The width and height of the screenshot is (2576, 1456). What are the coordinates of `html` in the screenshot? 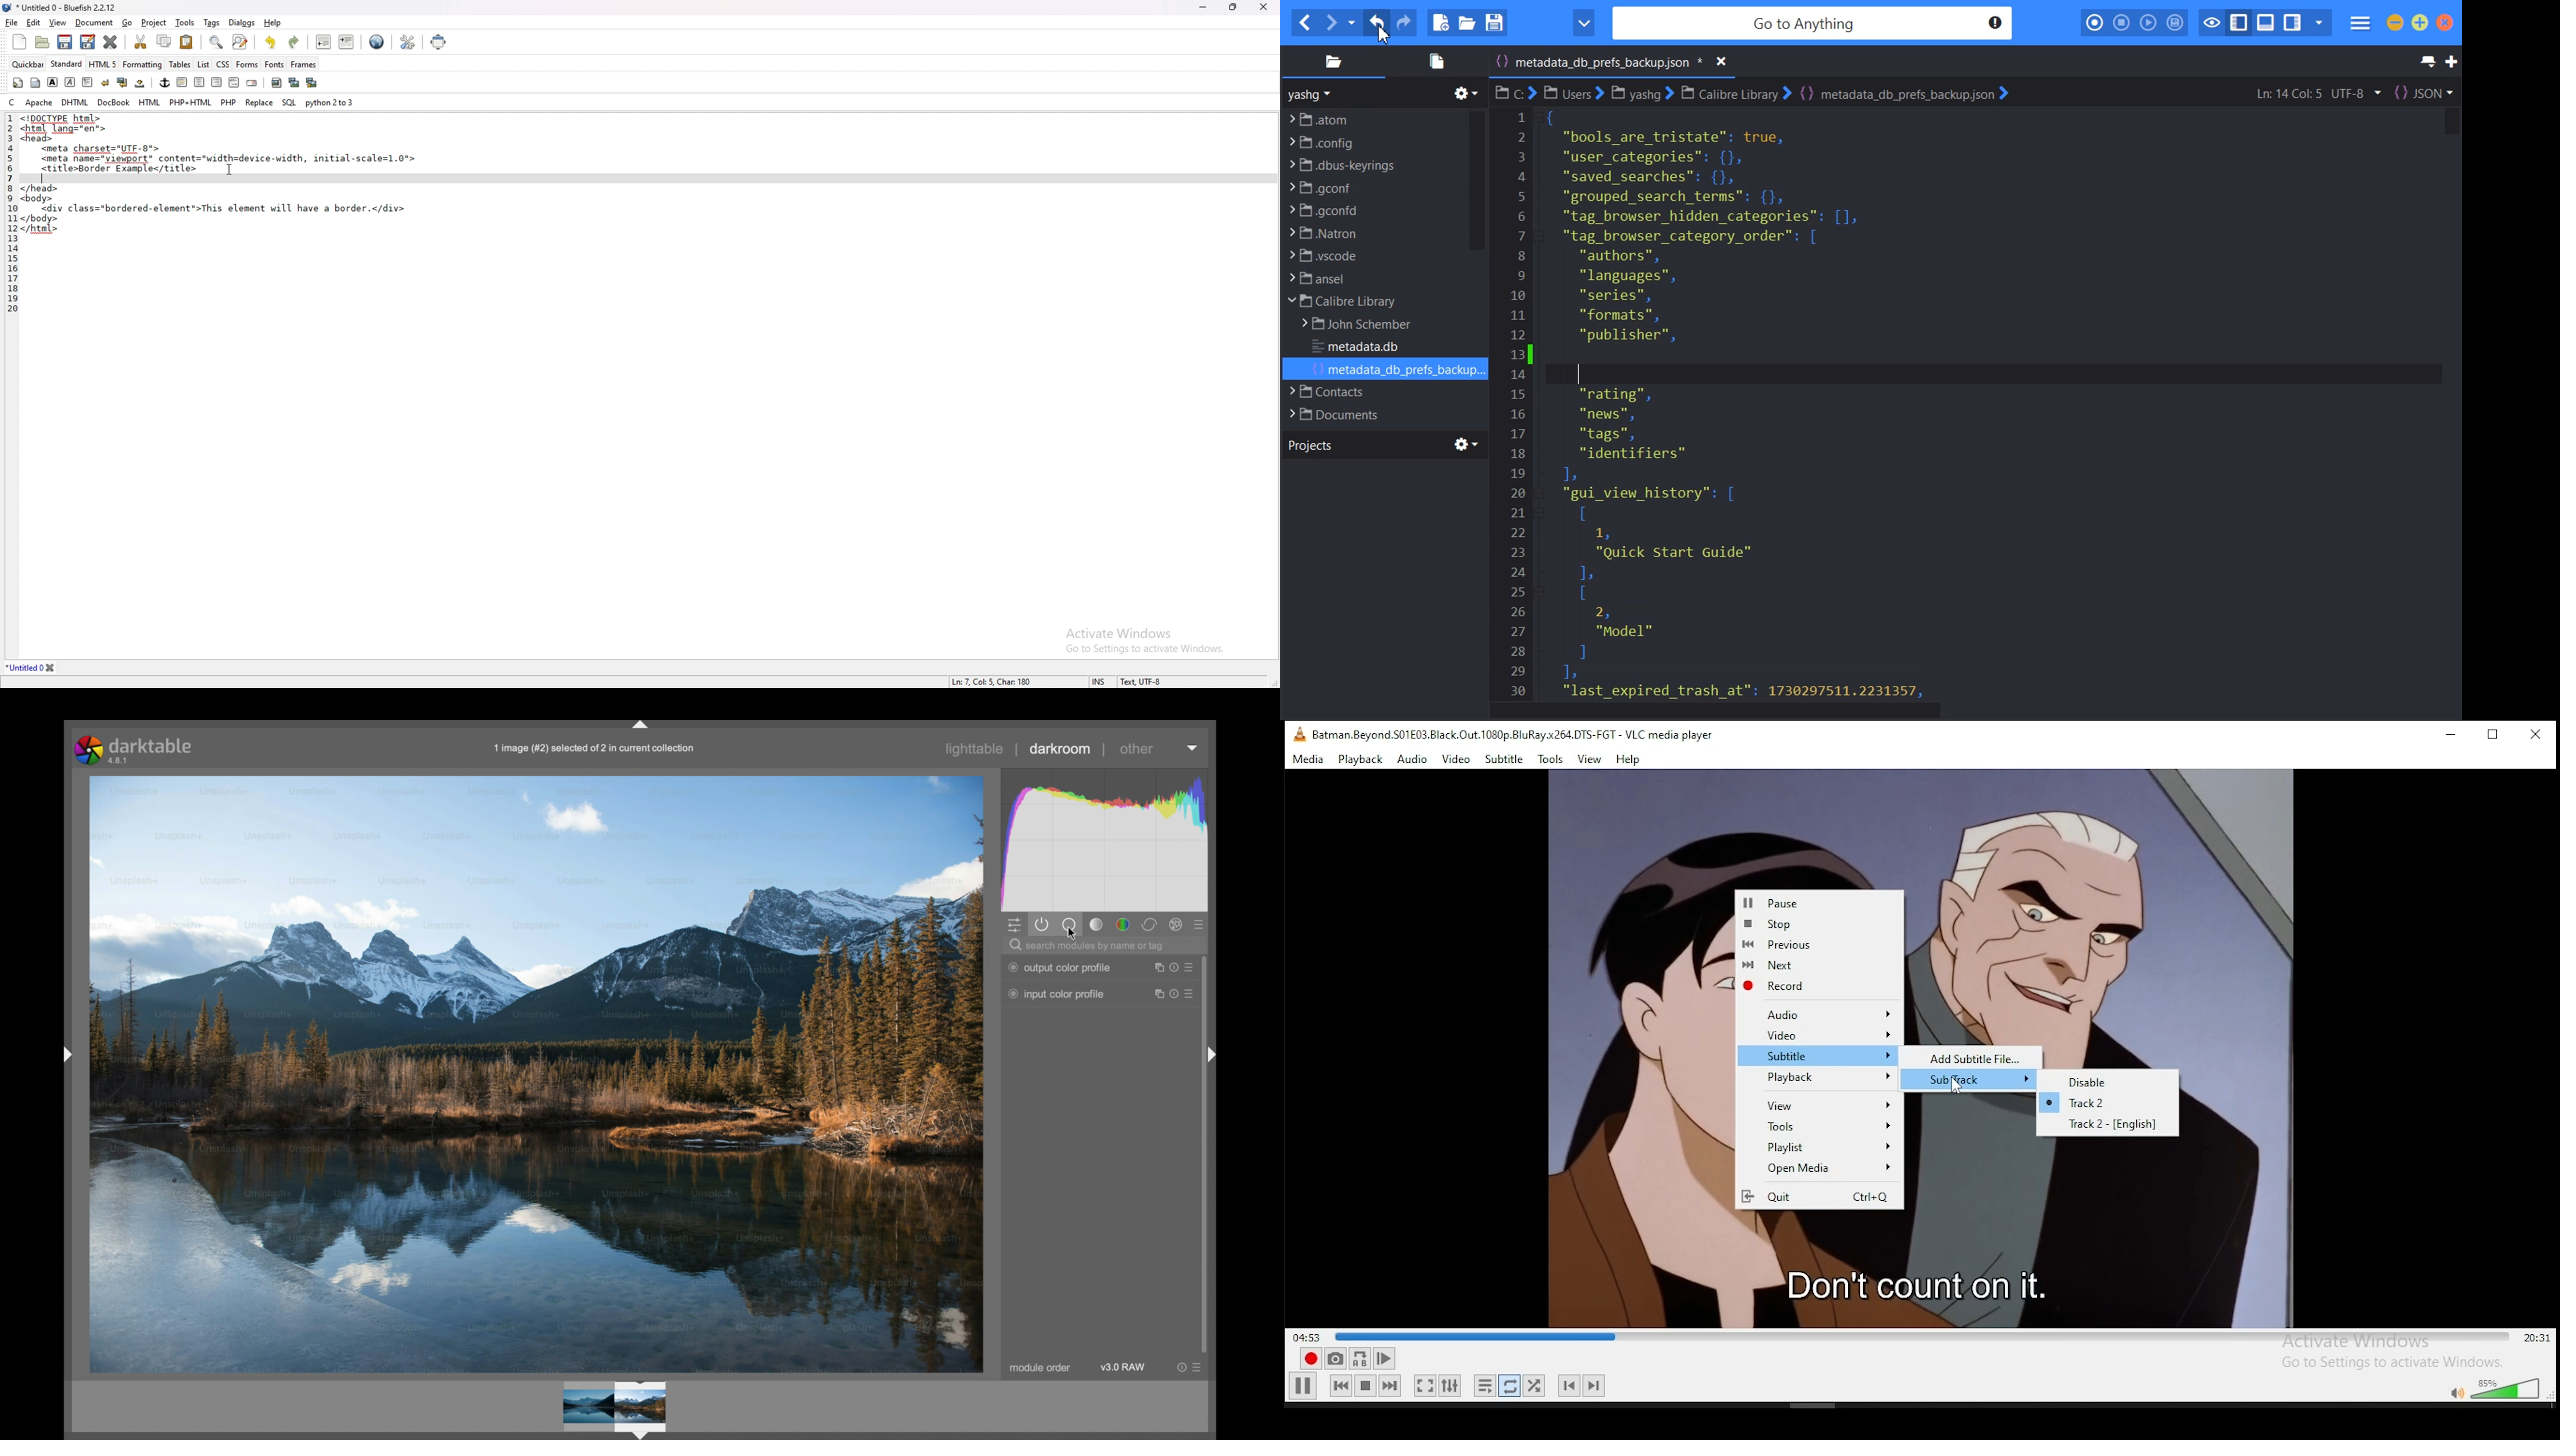 It's located at (151, 103).